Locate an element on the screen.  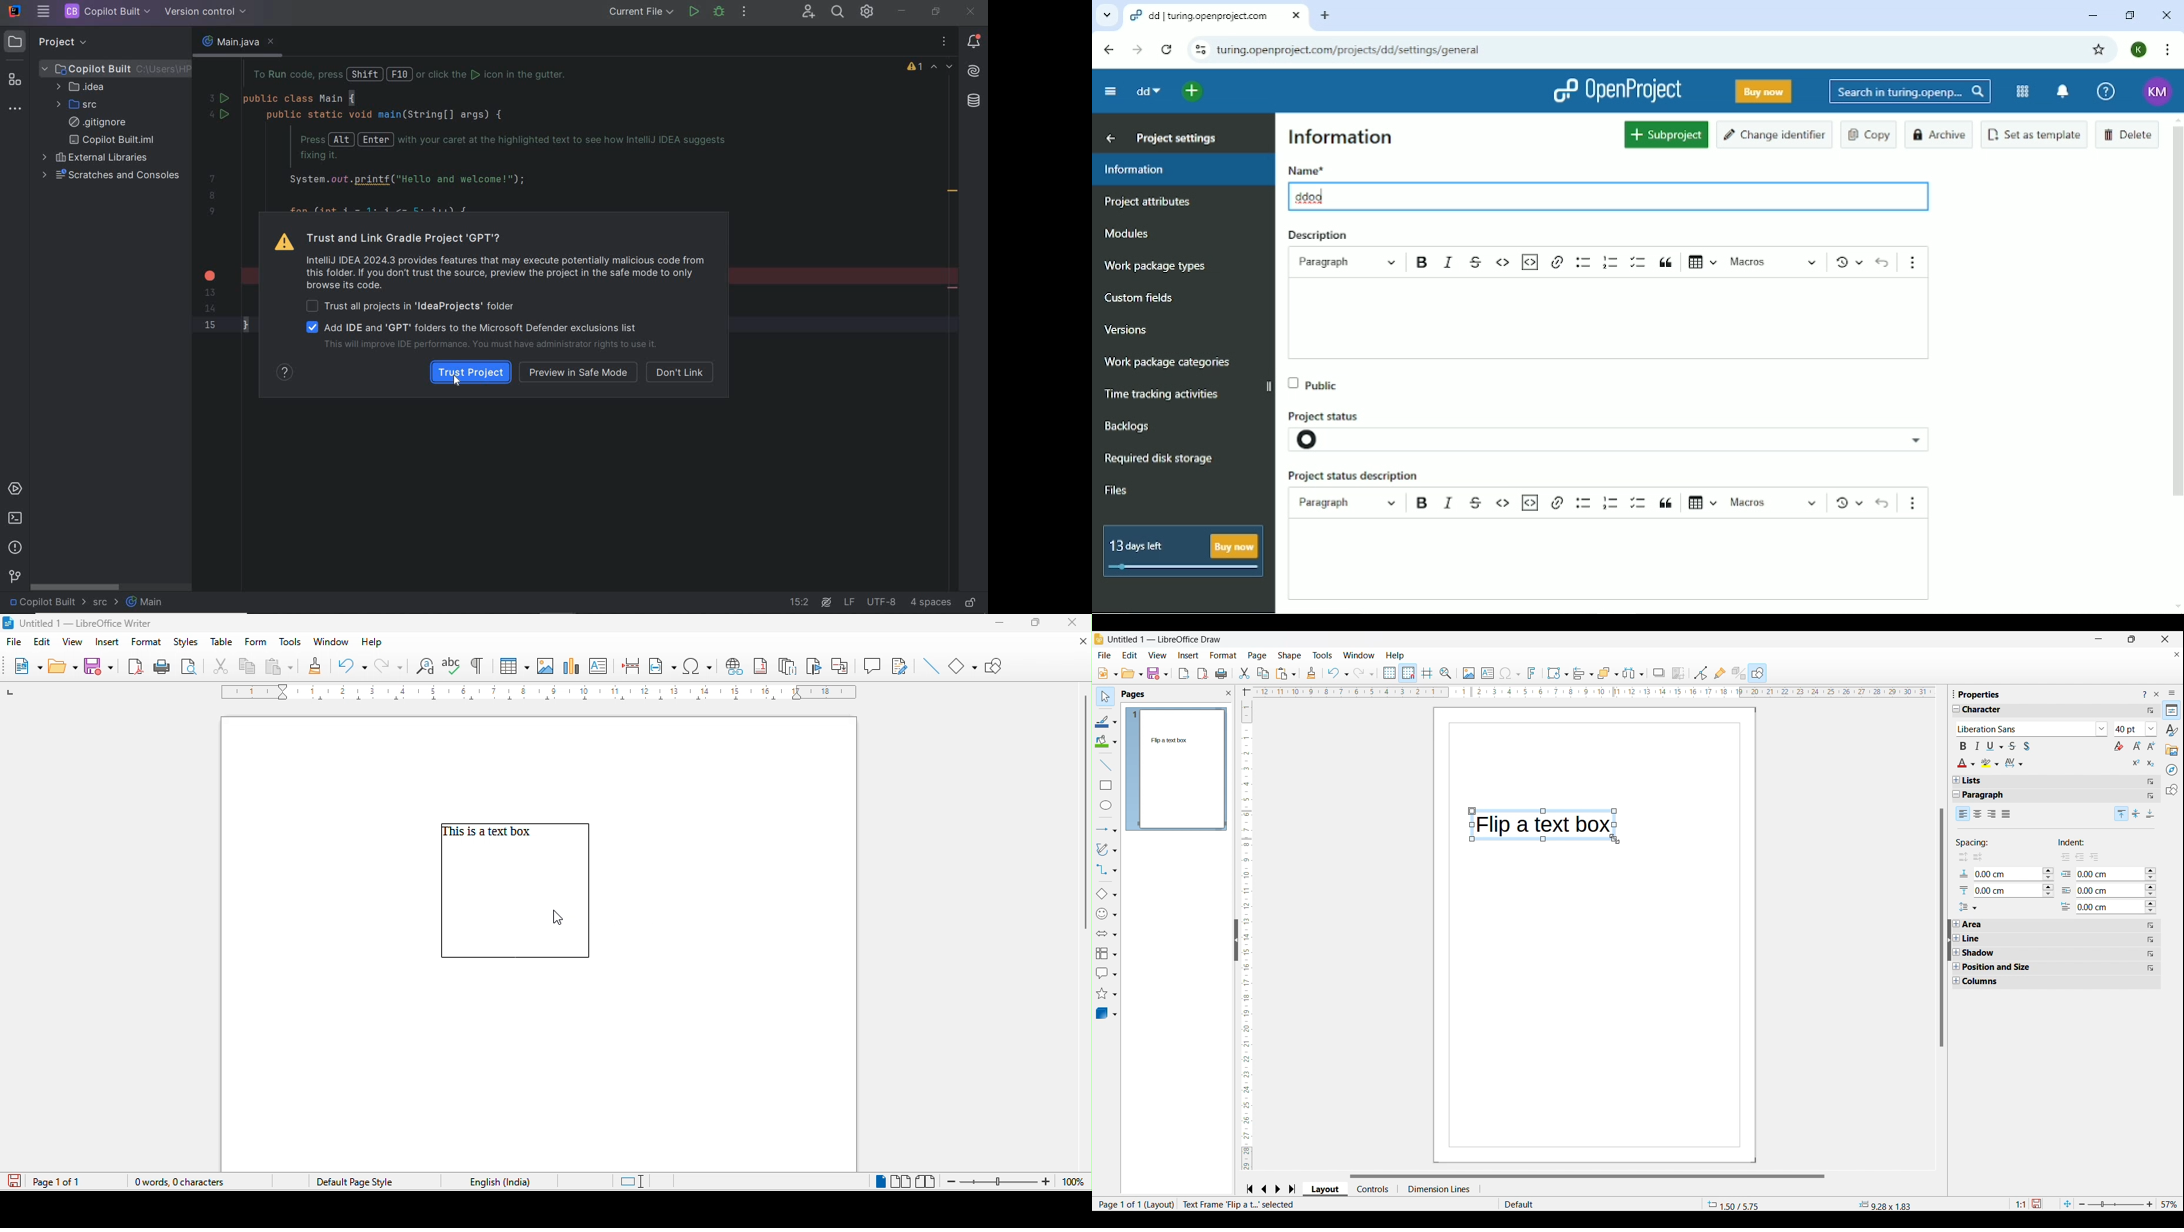
CODE WITH ME is located at coordinates (808, 13).